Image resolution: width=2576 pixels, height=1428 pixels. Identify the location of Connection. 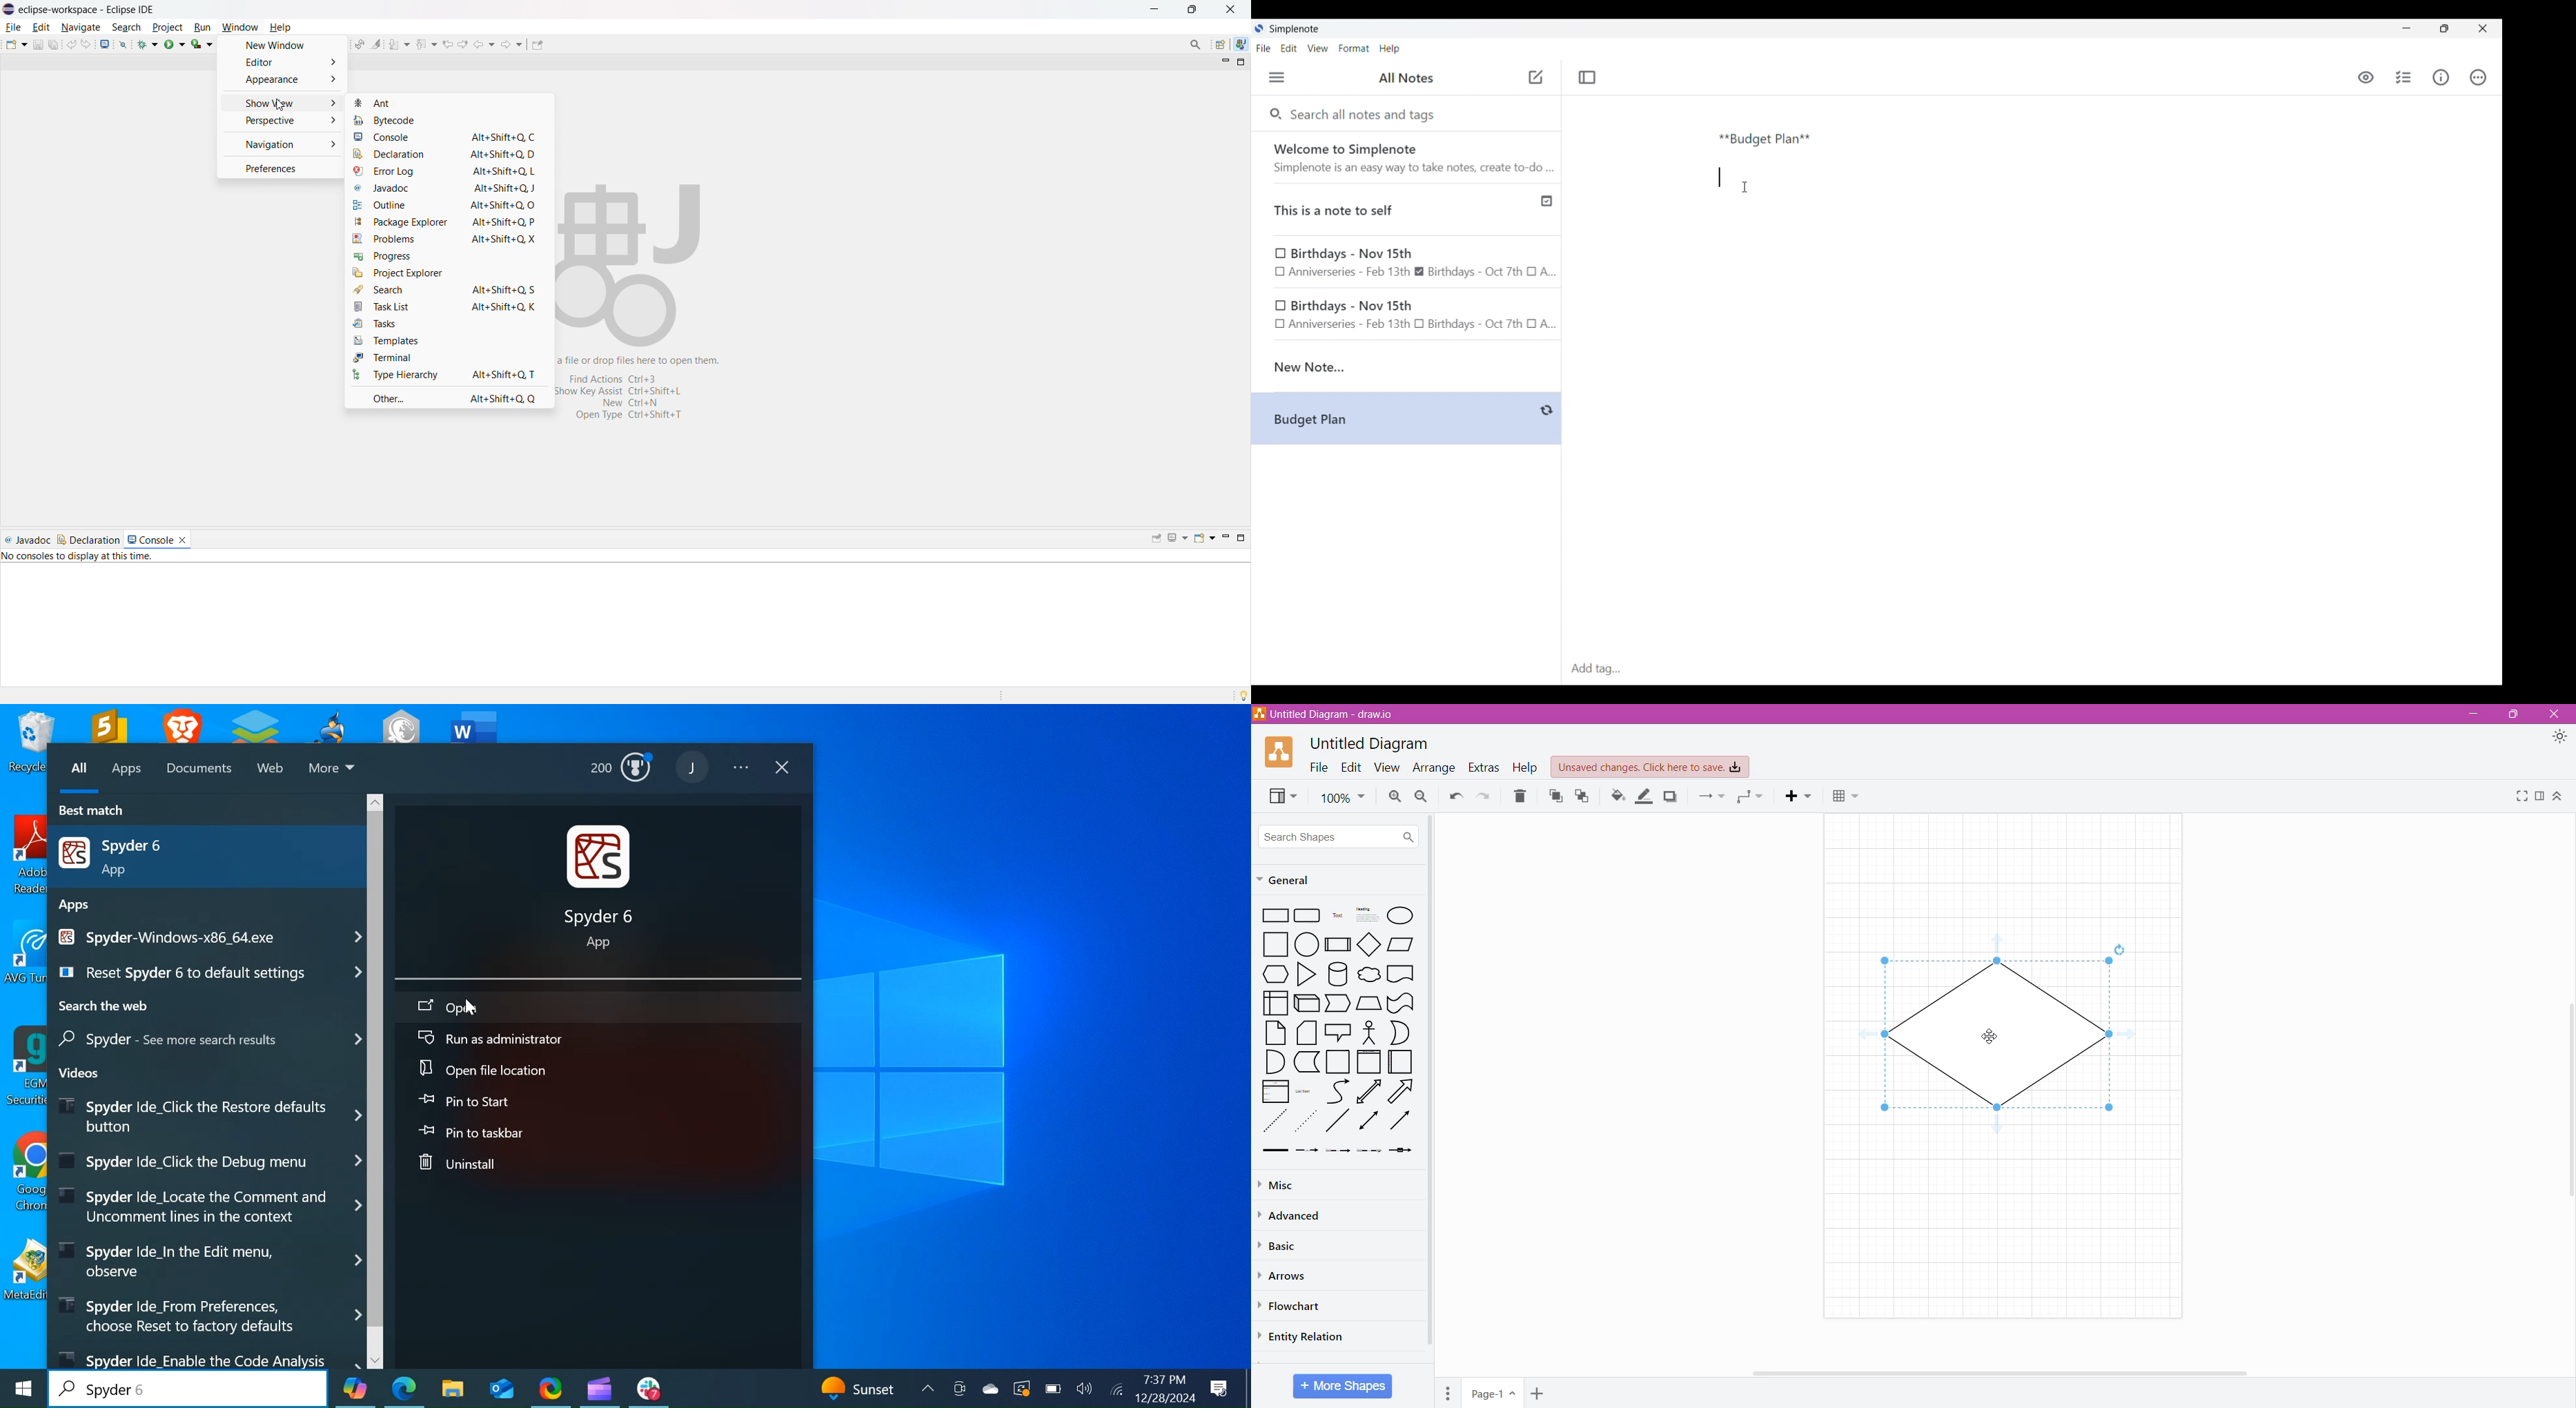
(1712, 796).